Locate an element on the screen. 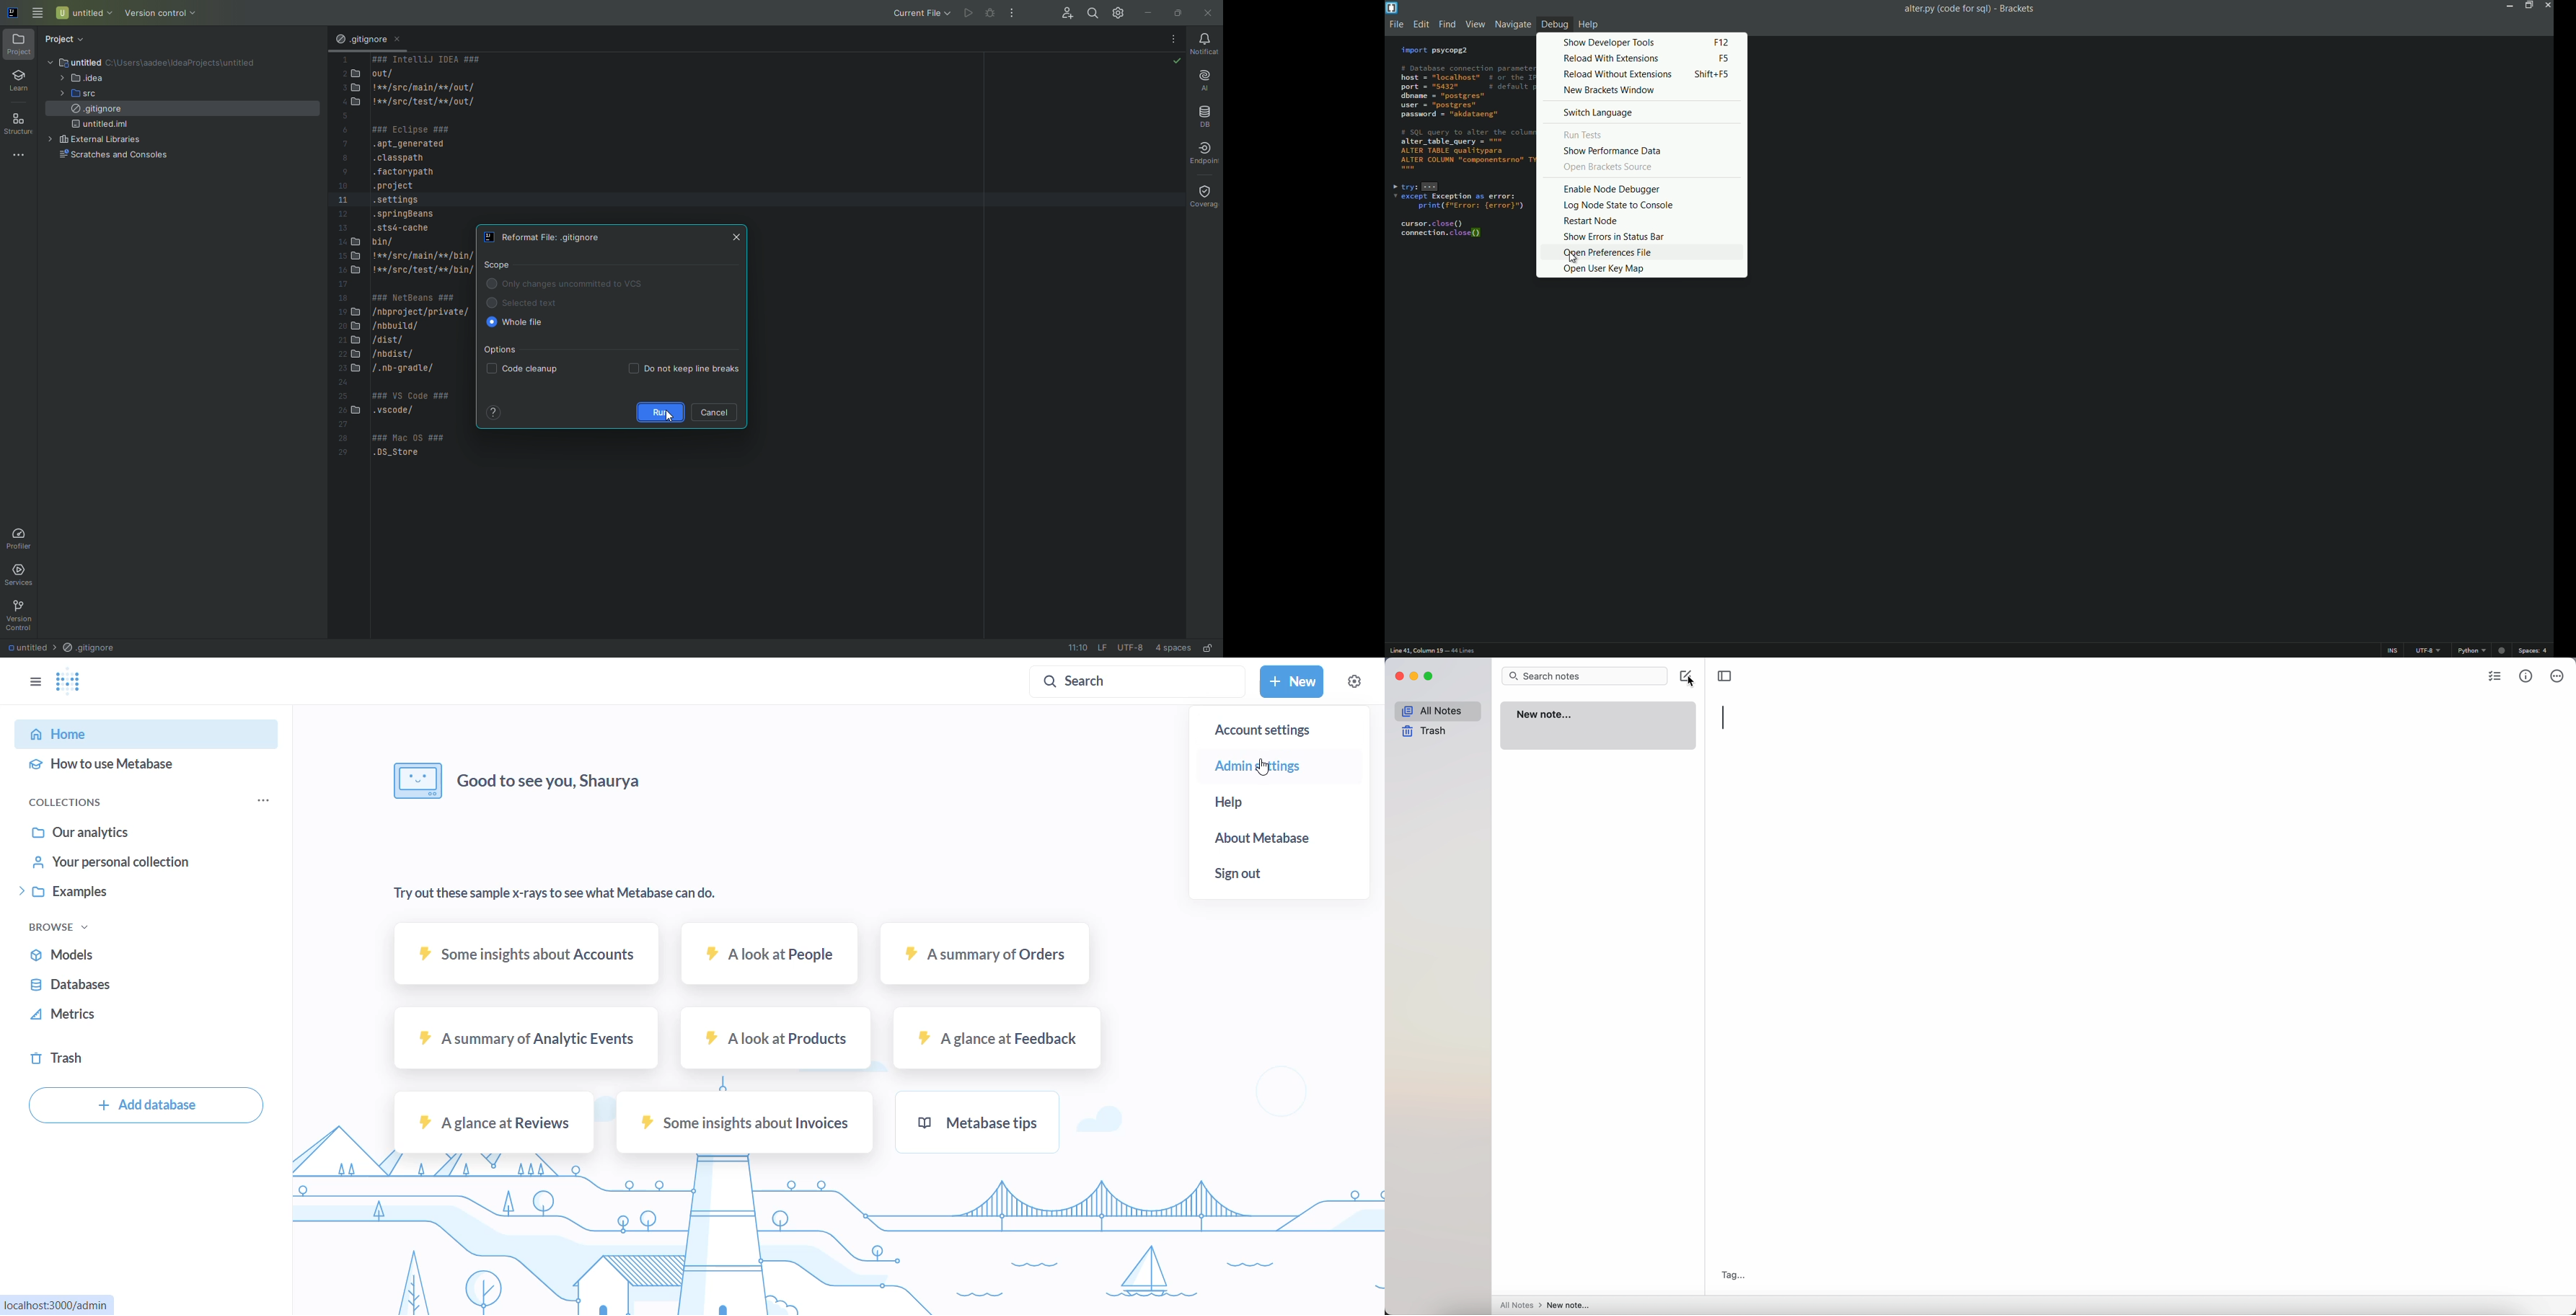  A look at people is located at coordinates (772, 955).